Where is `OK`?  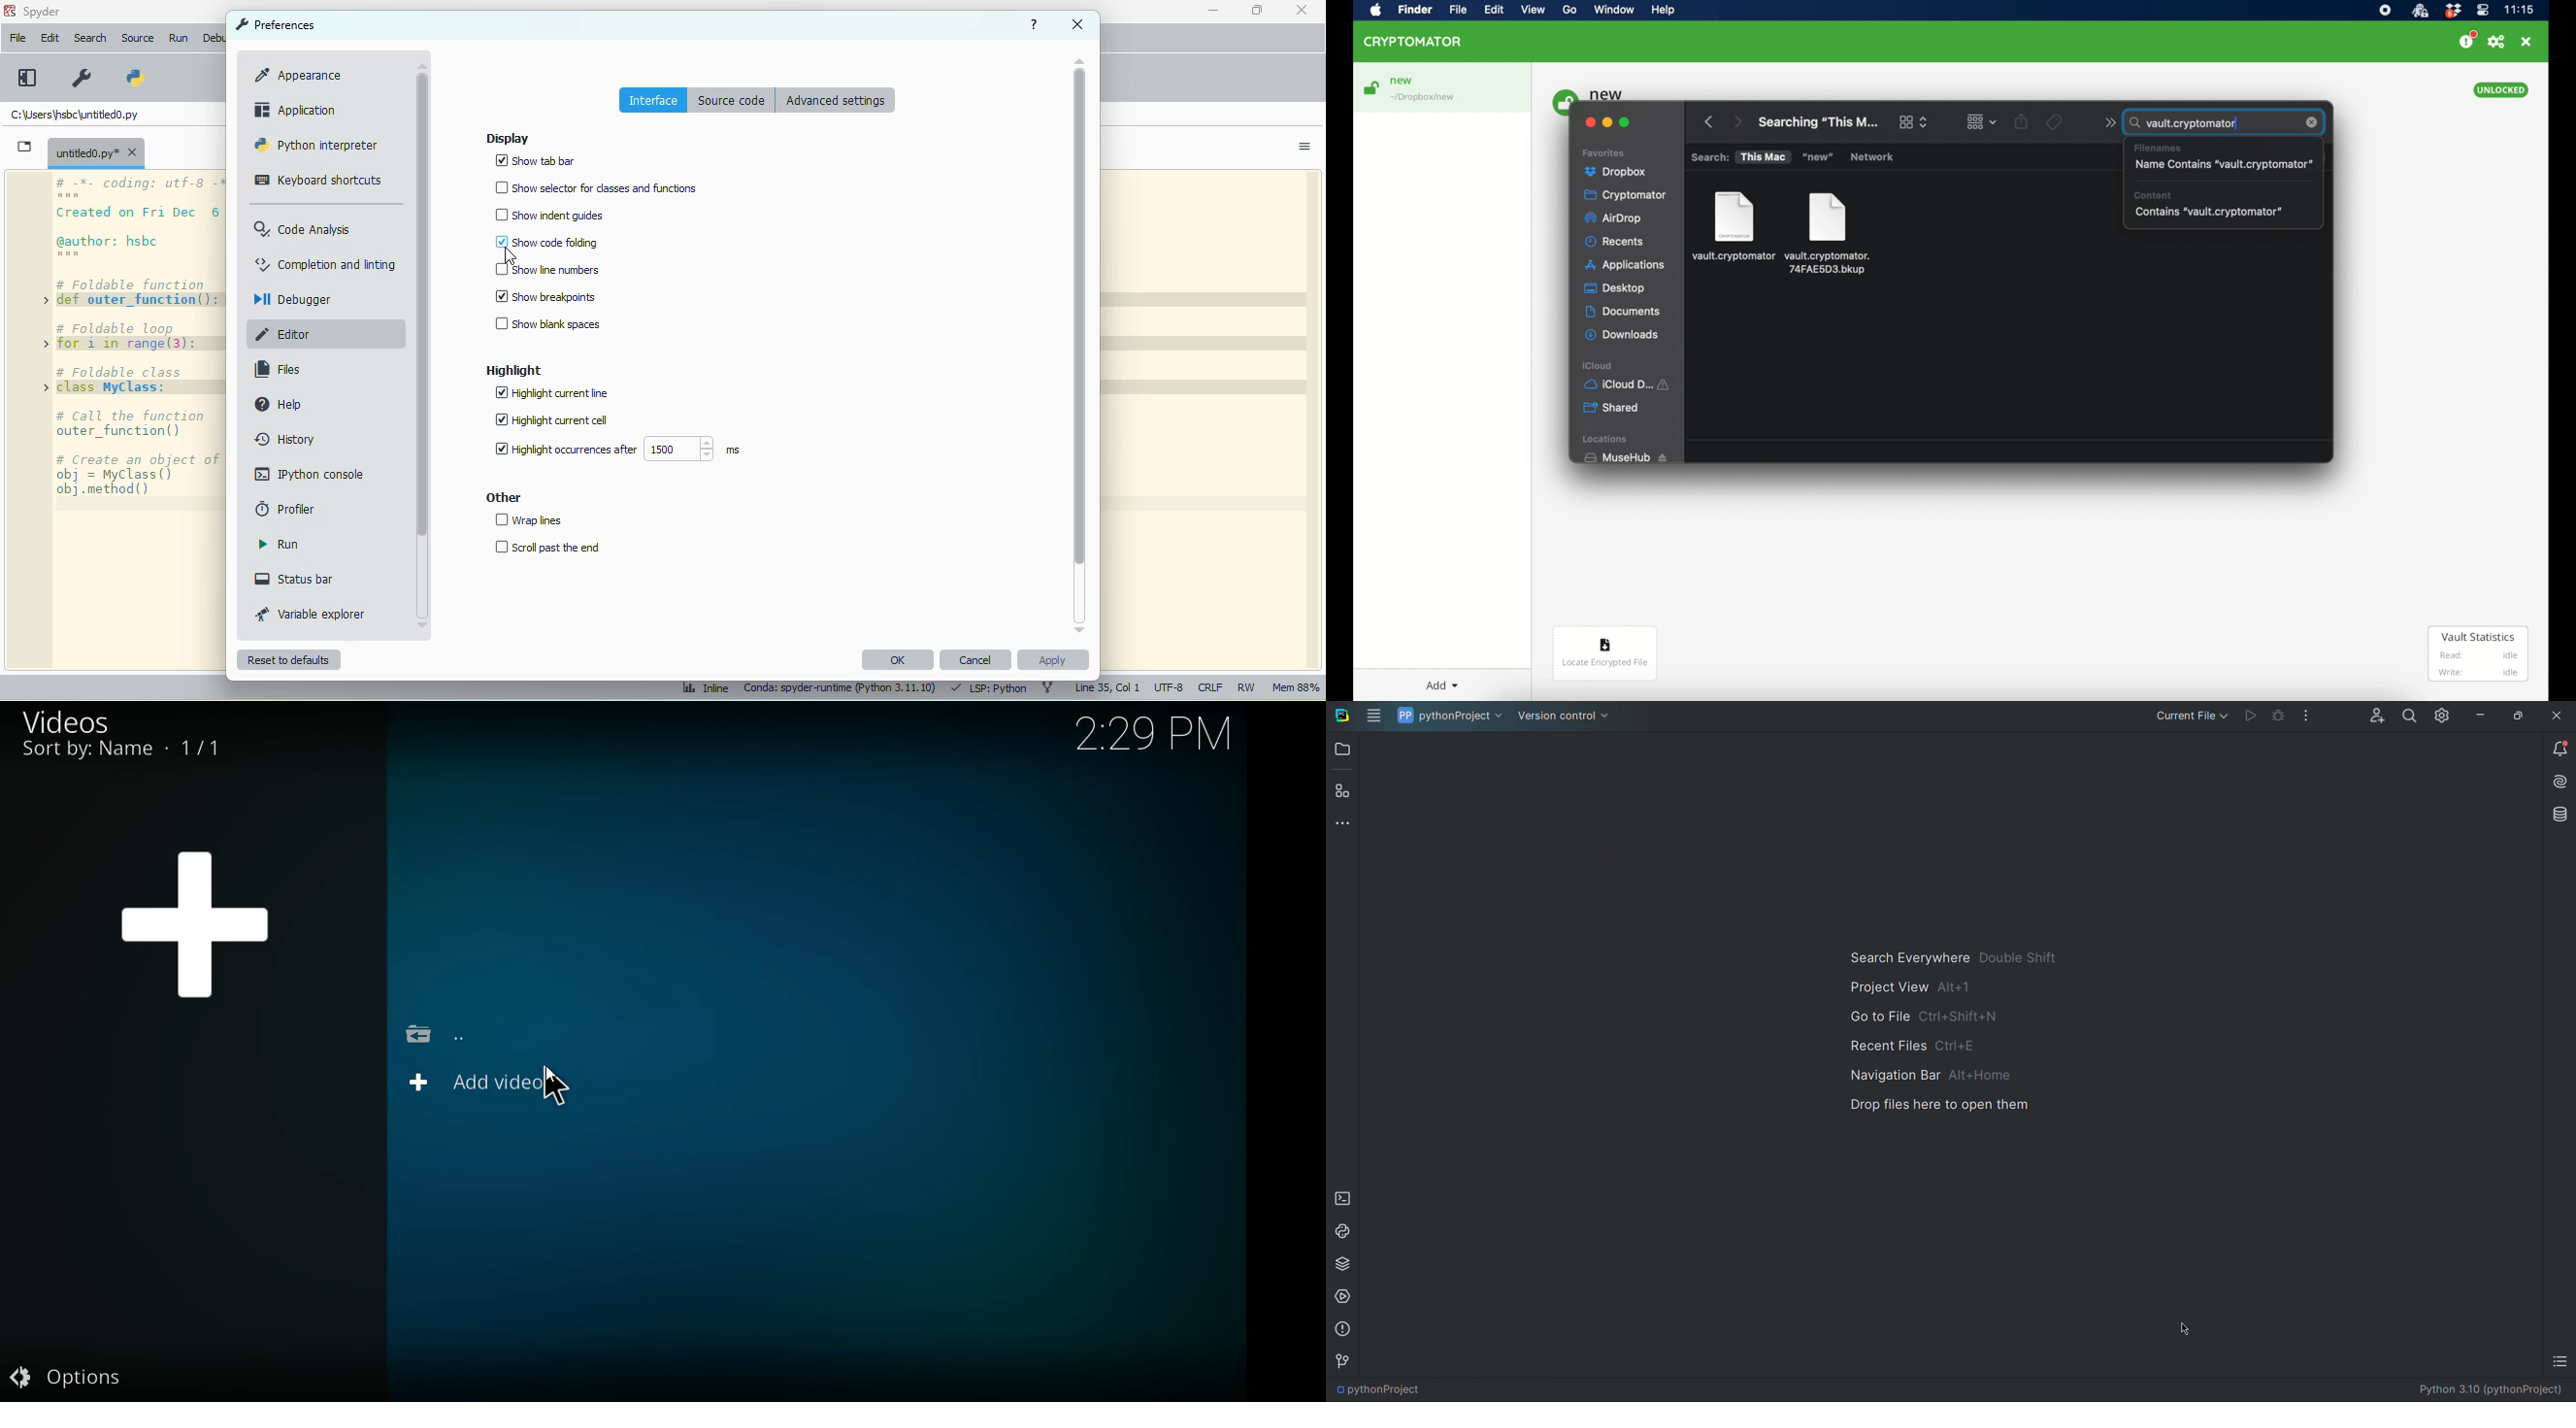
OK is located at coordinates (898, 660).